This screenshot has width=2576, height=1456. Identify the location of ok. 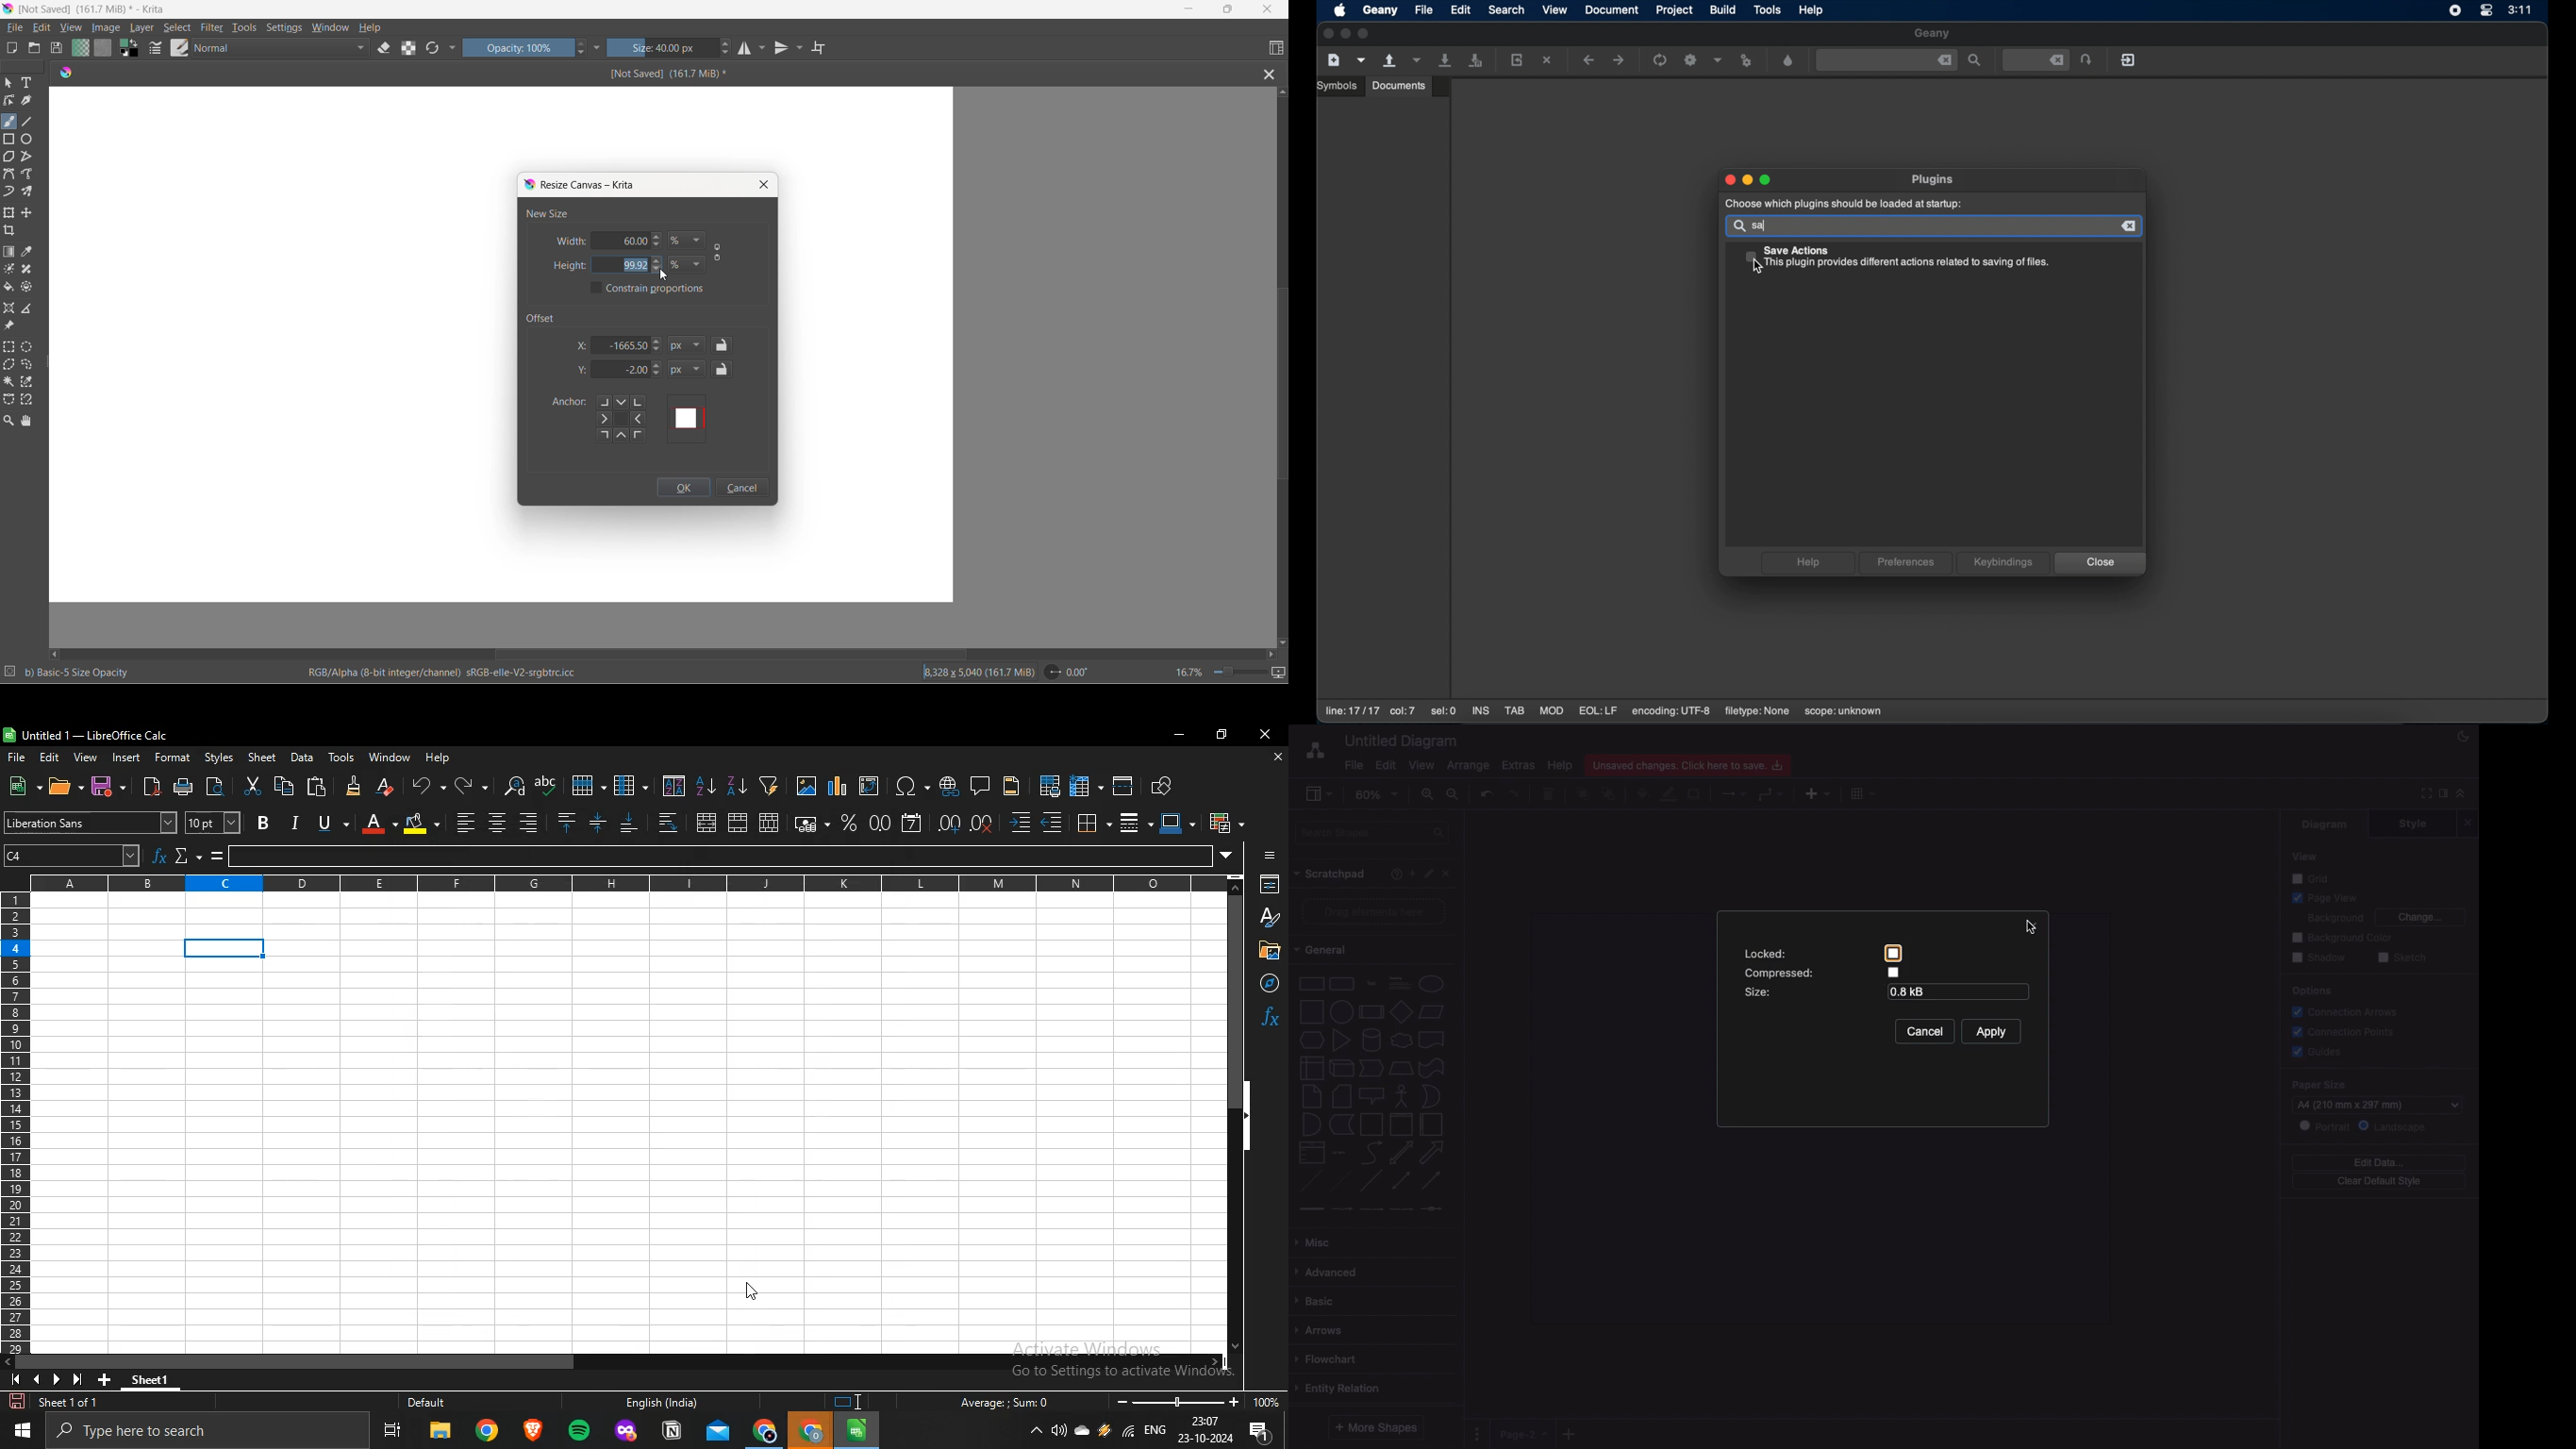
(684, 490).